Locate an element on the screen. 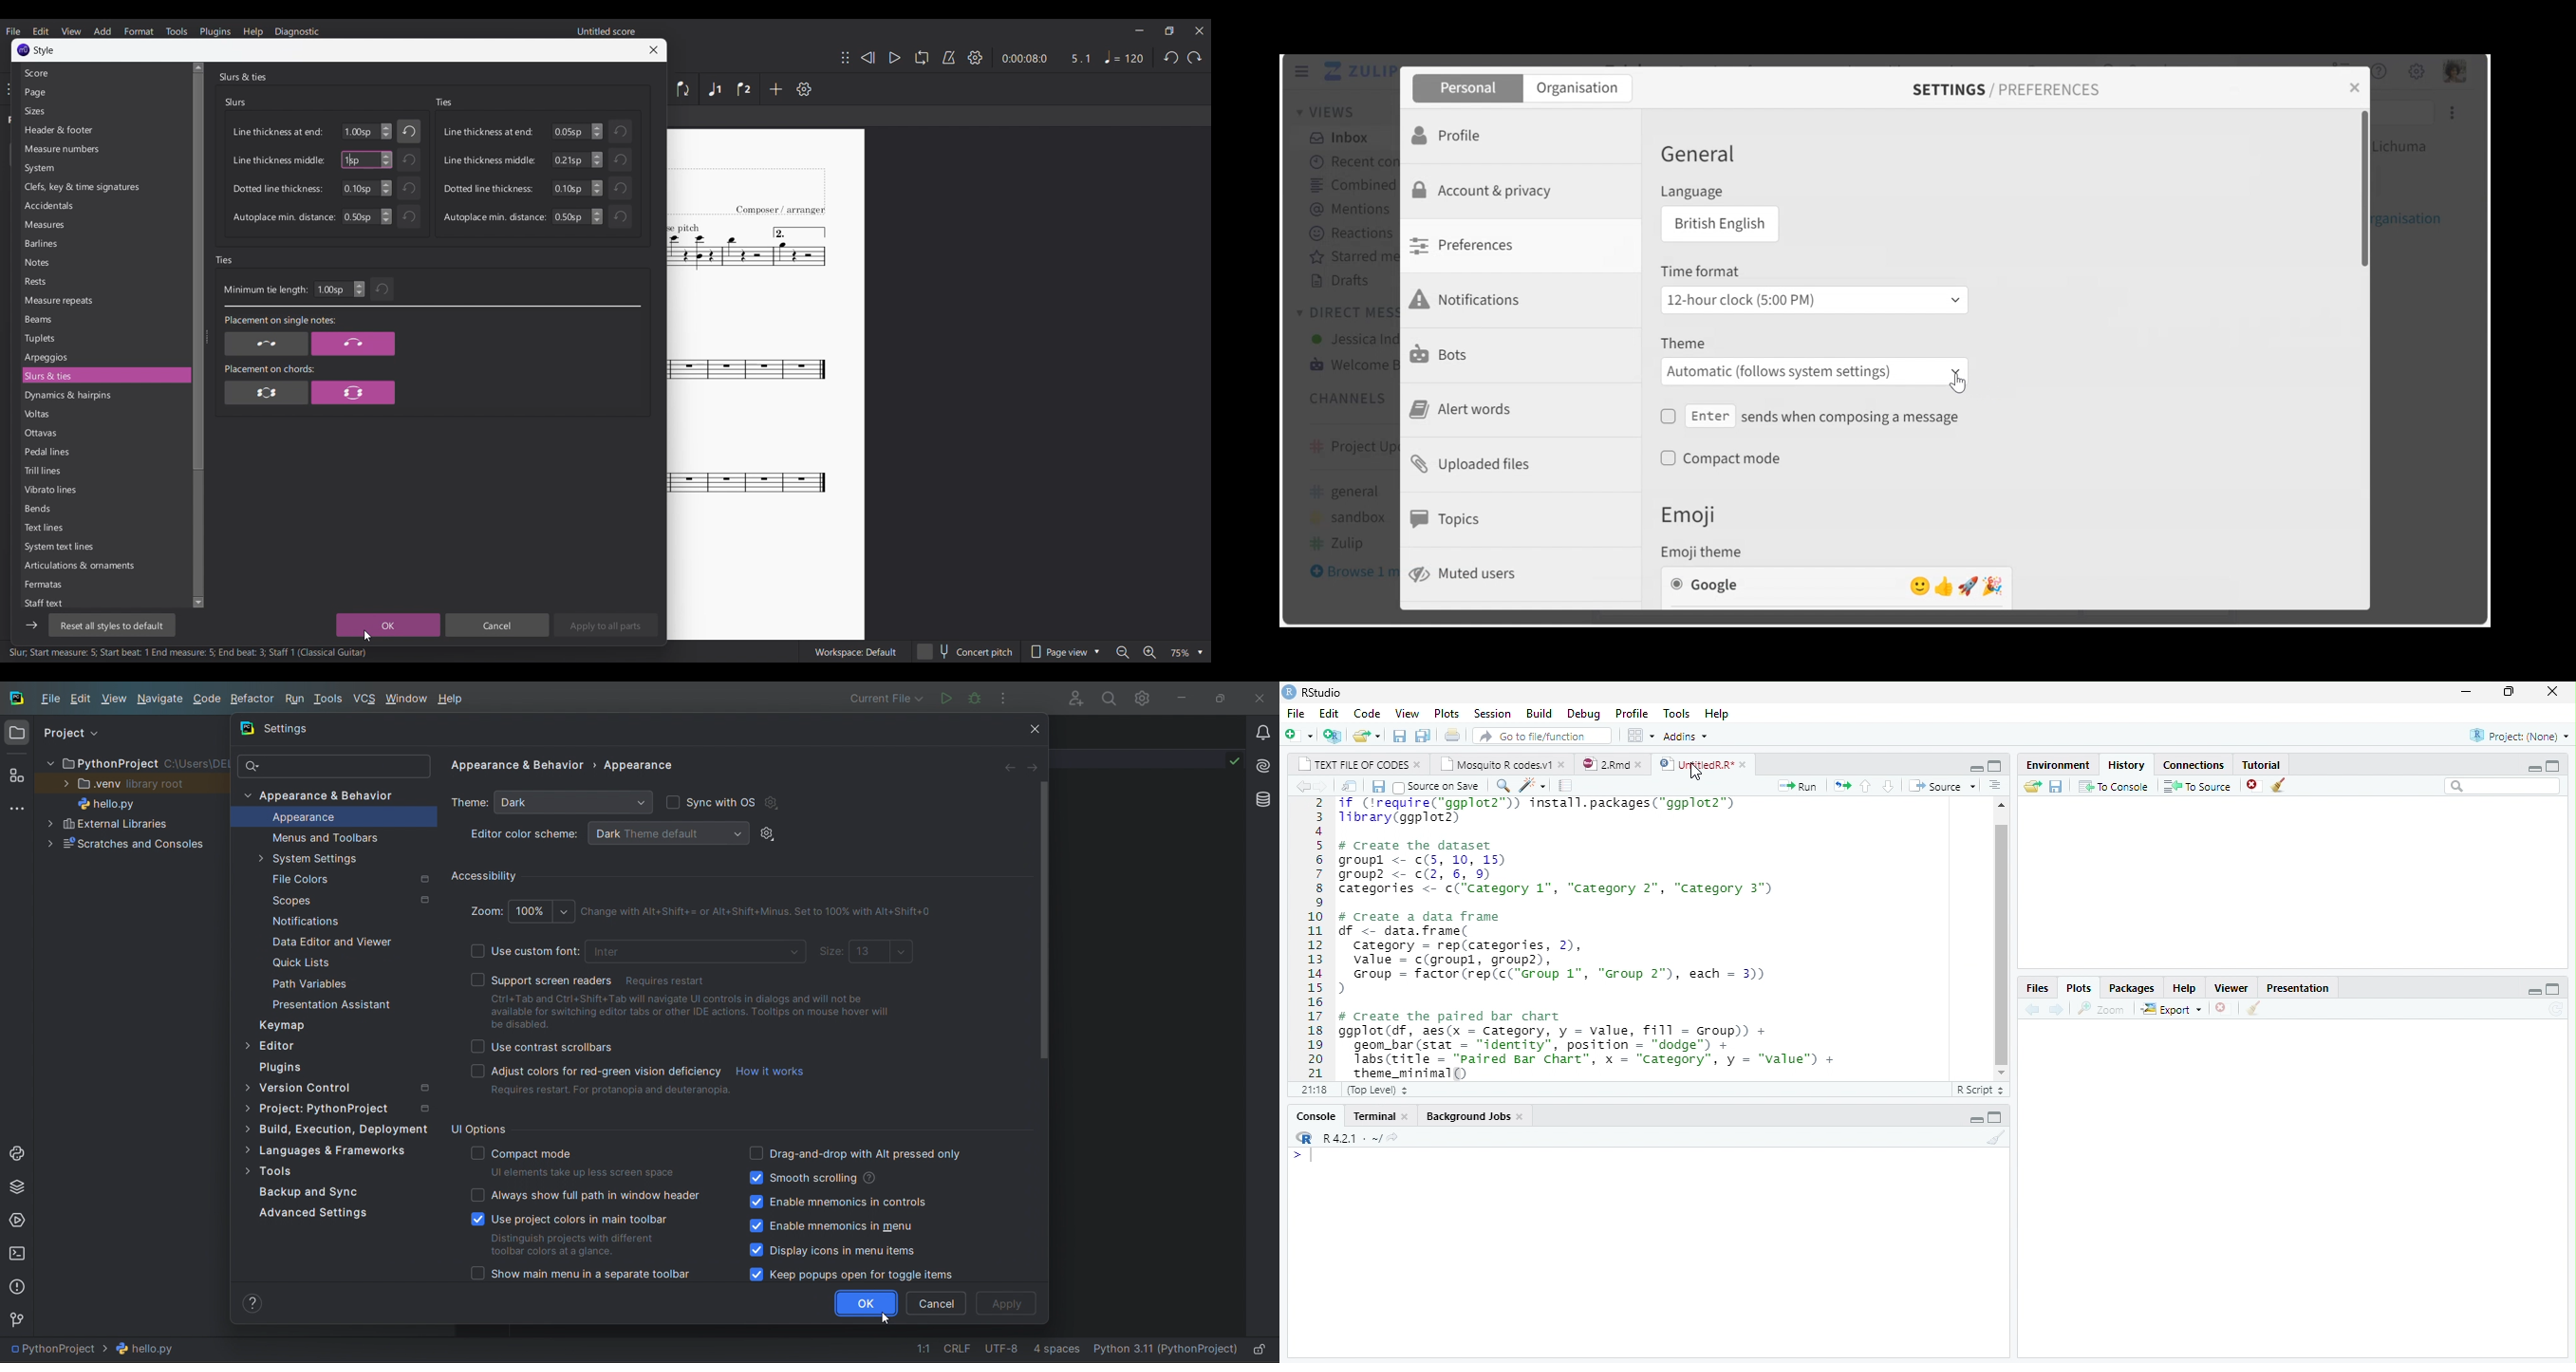 The width and height of the screenshot is (2576, 1372). open an existing file is located at coordinates (1366, 735).